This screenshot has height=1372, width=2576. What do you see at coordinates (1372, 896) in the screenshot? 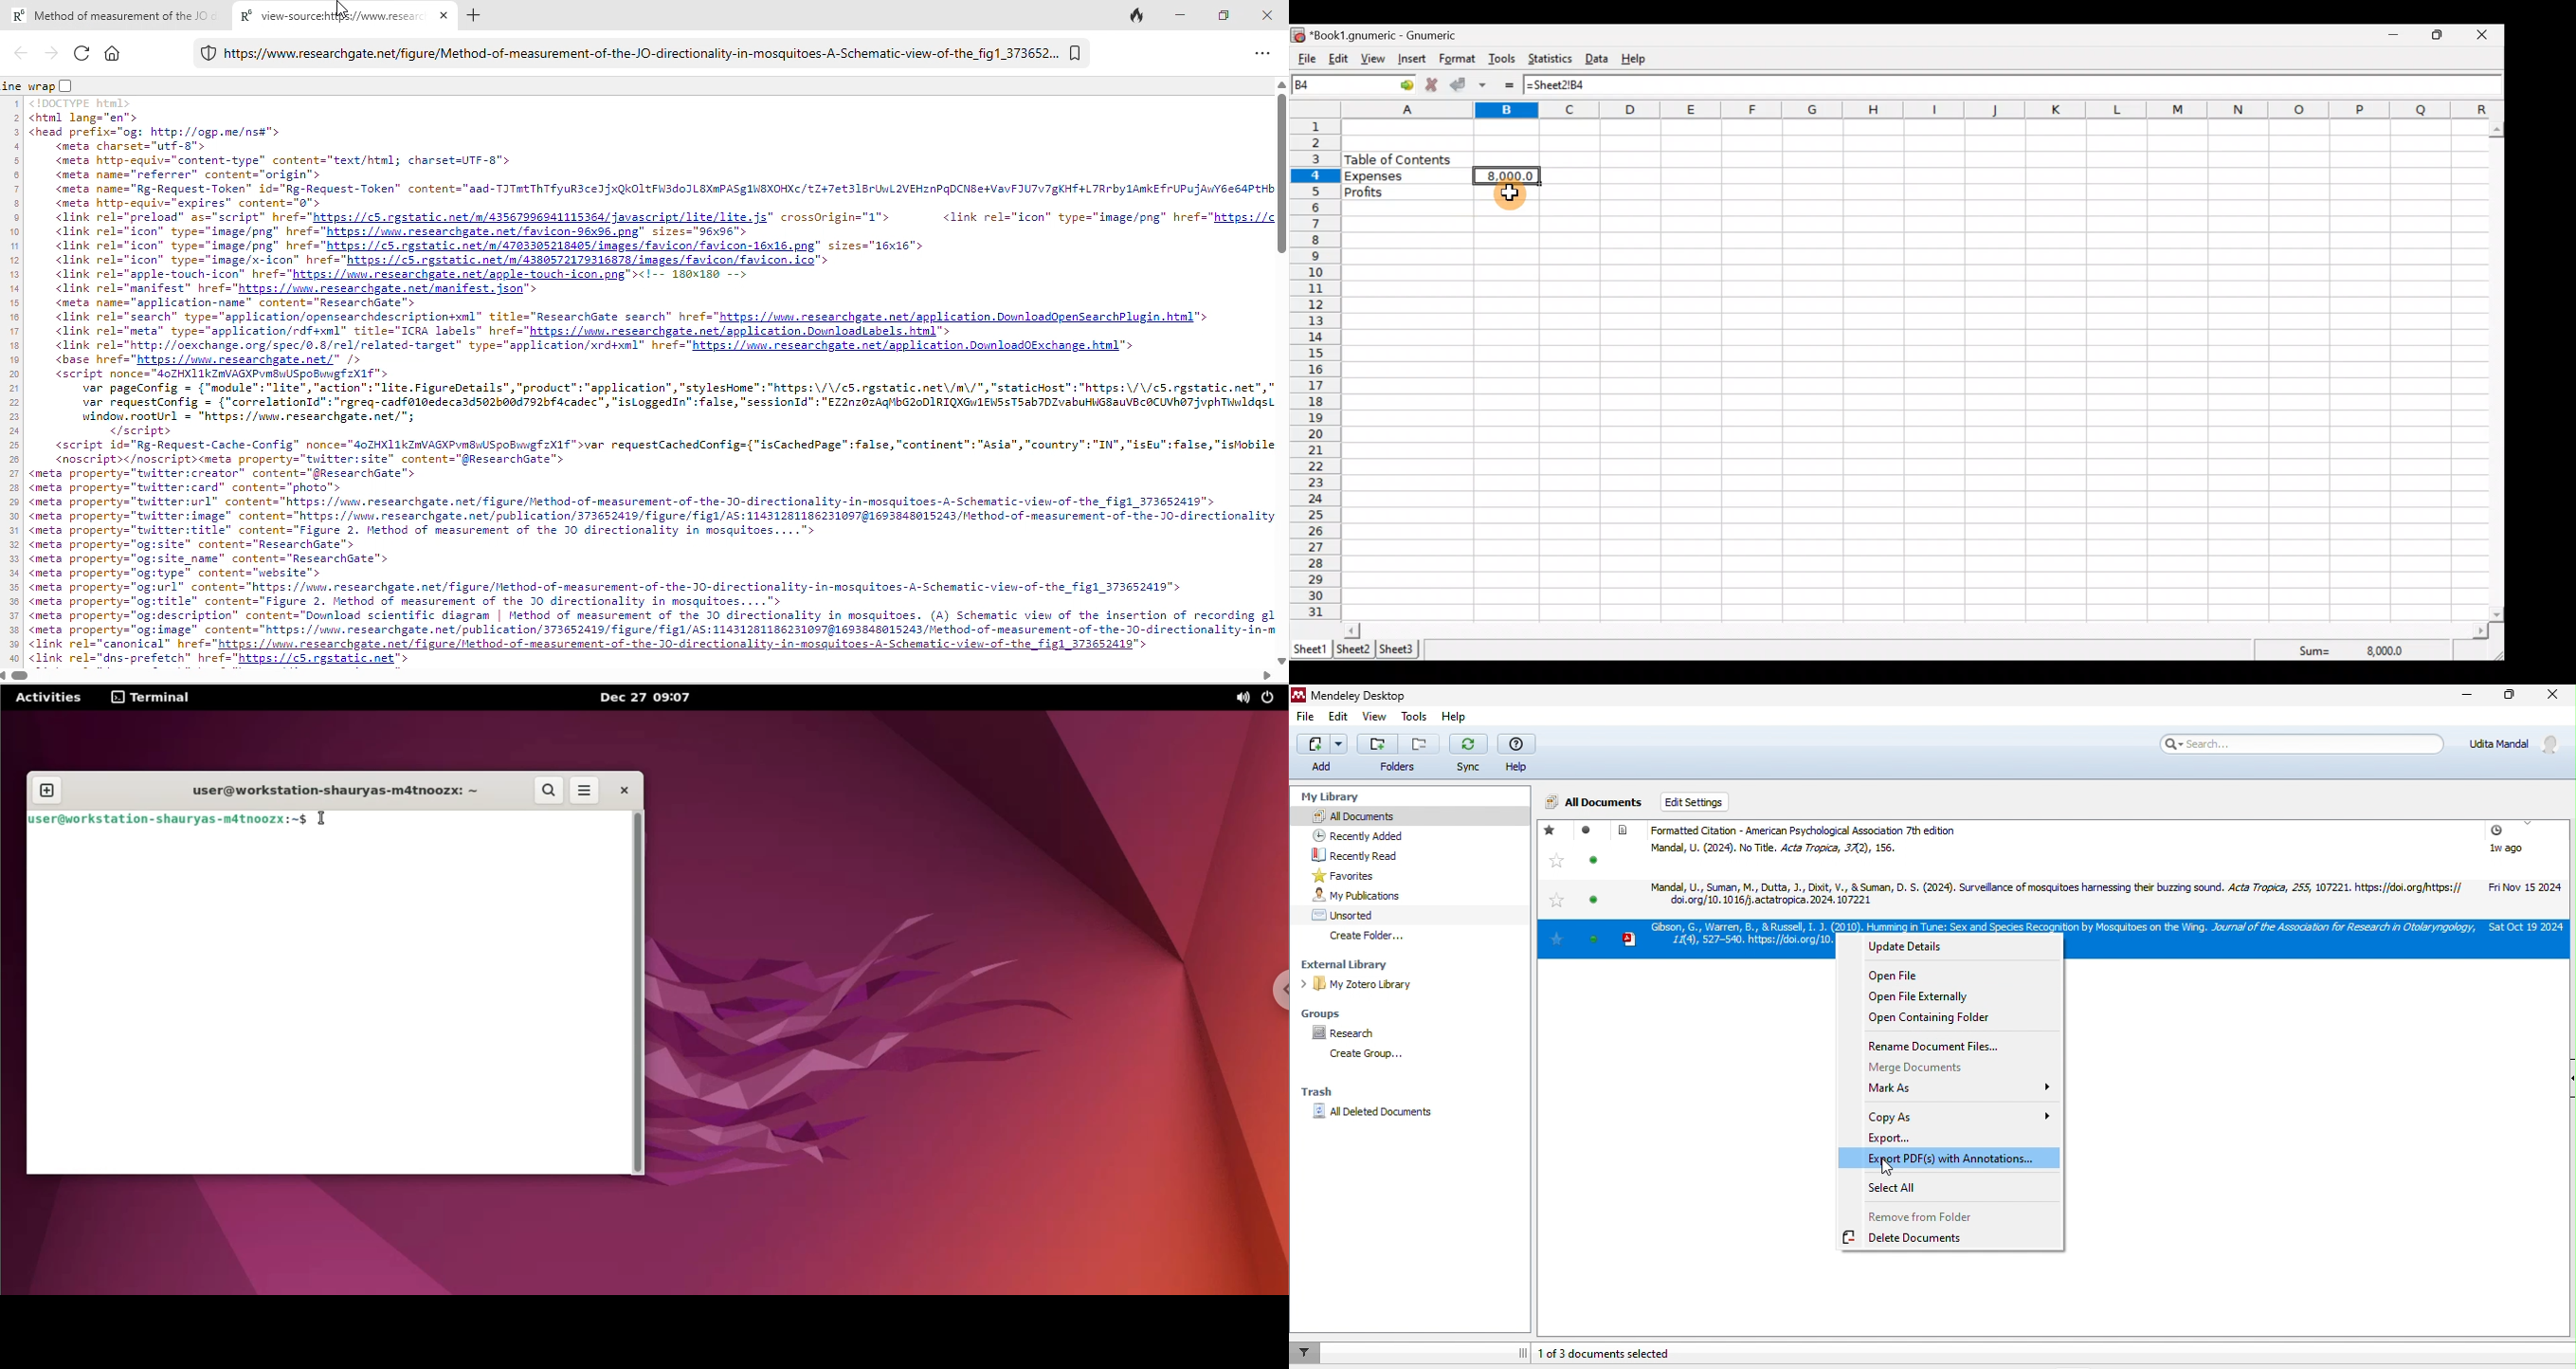
I see `my publications` at bounding box center [1372, 896].